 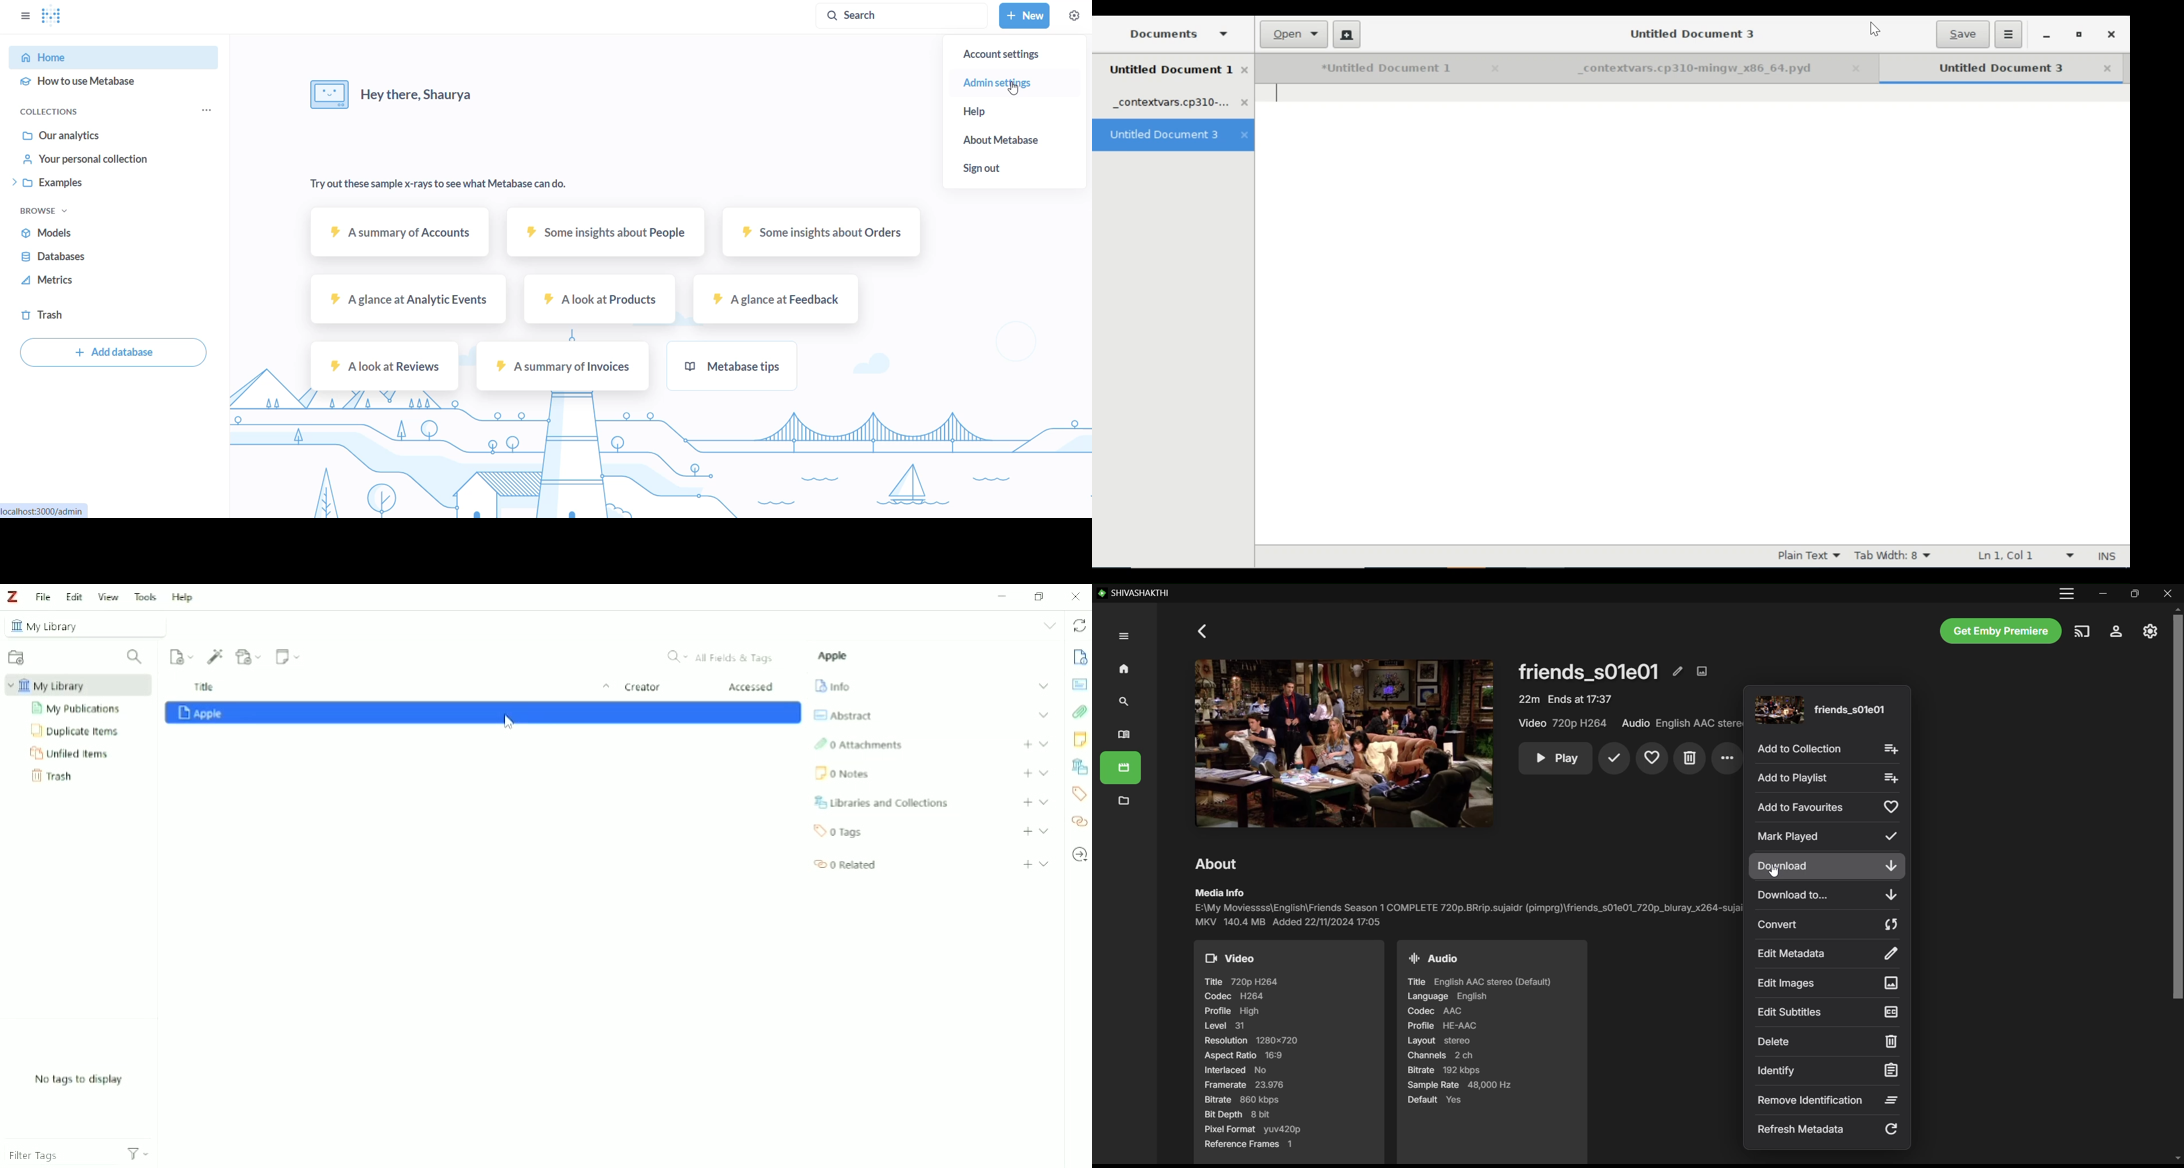 I want to click on New Note, so click(x=288, y=657).